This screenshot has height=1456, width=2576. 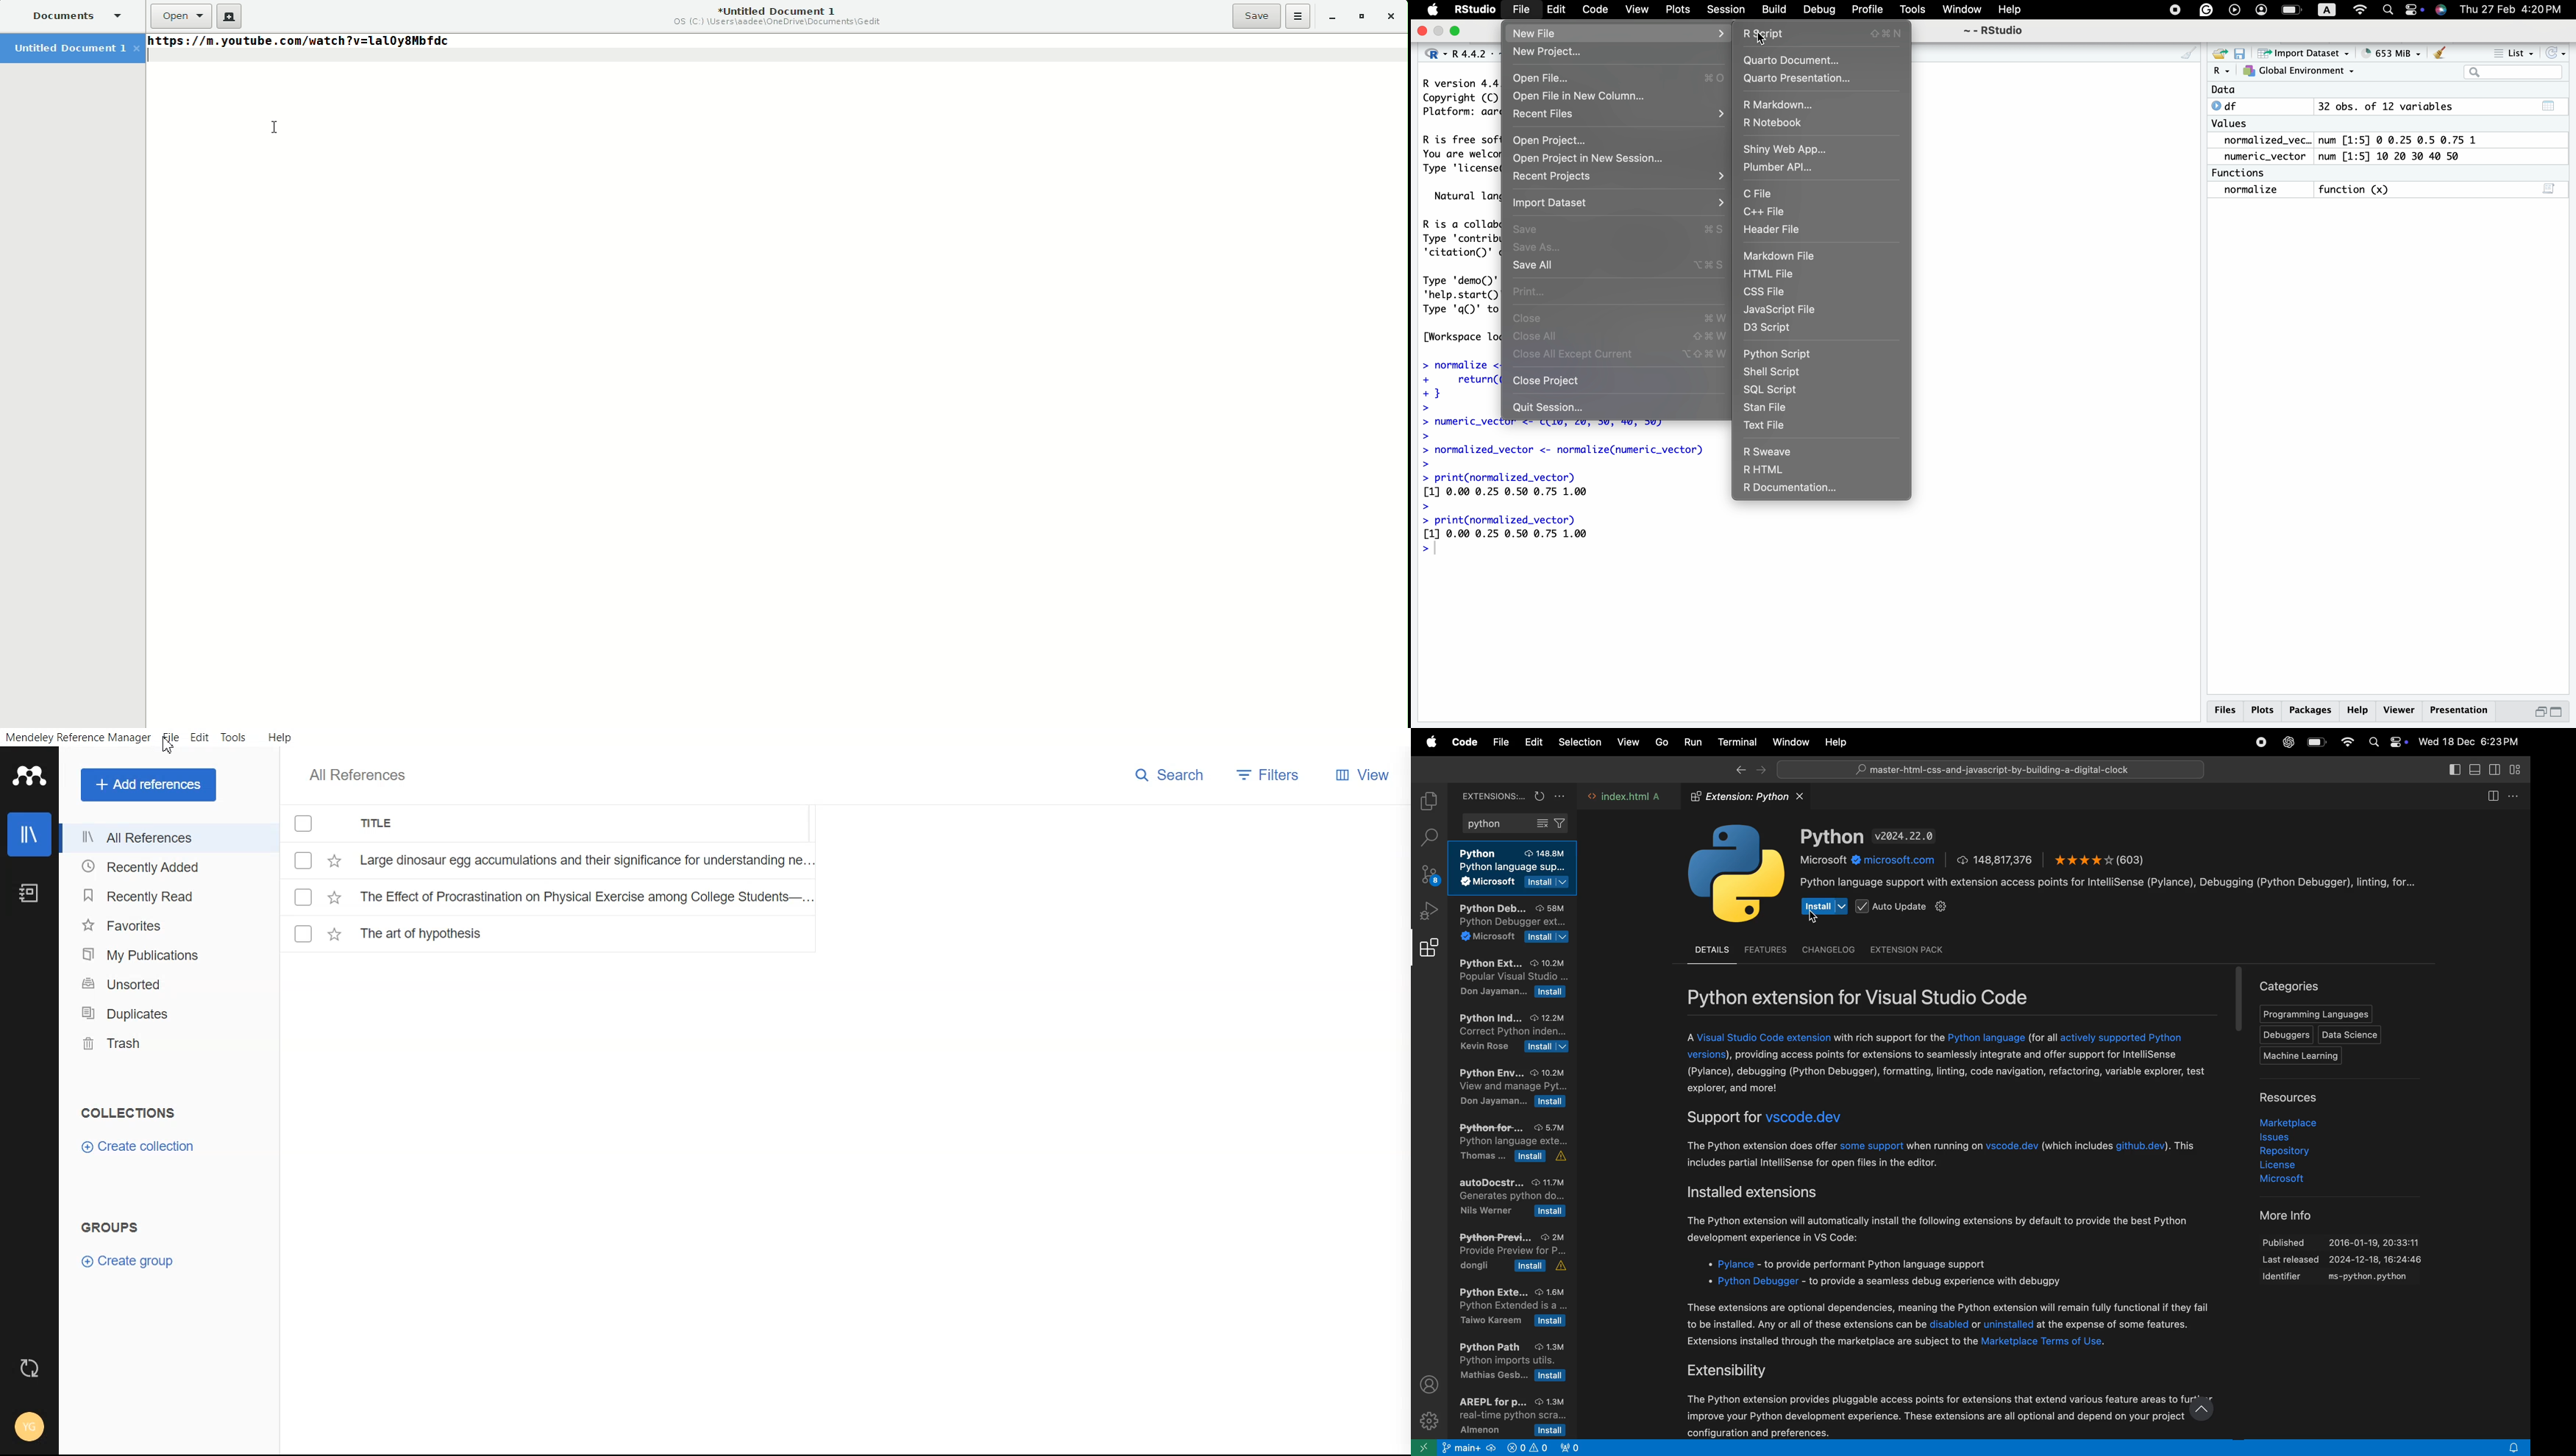 What do you see at coordinates (1476, 11) in the screenshot?
I see `RStudio` at bounding box center [1476, 11].